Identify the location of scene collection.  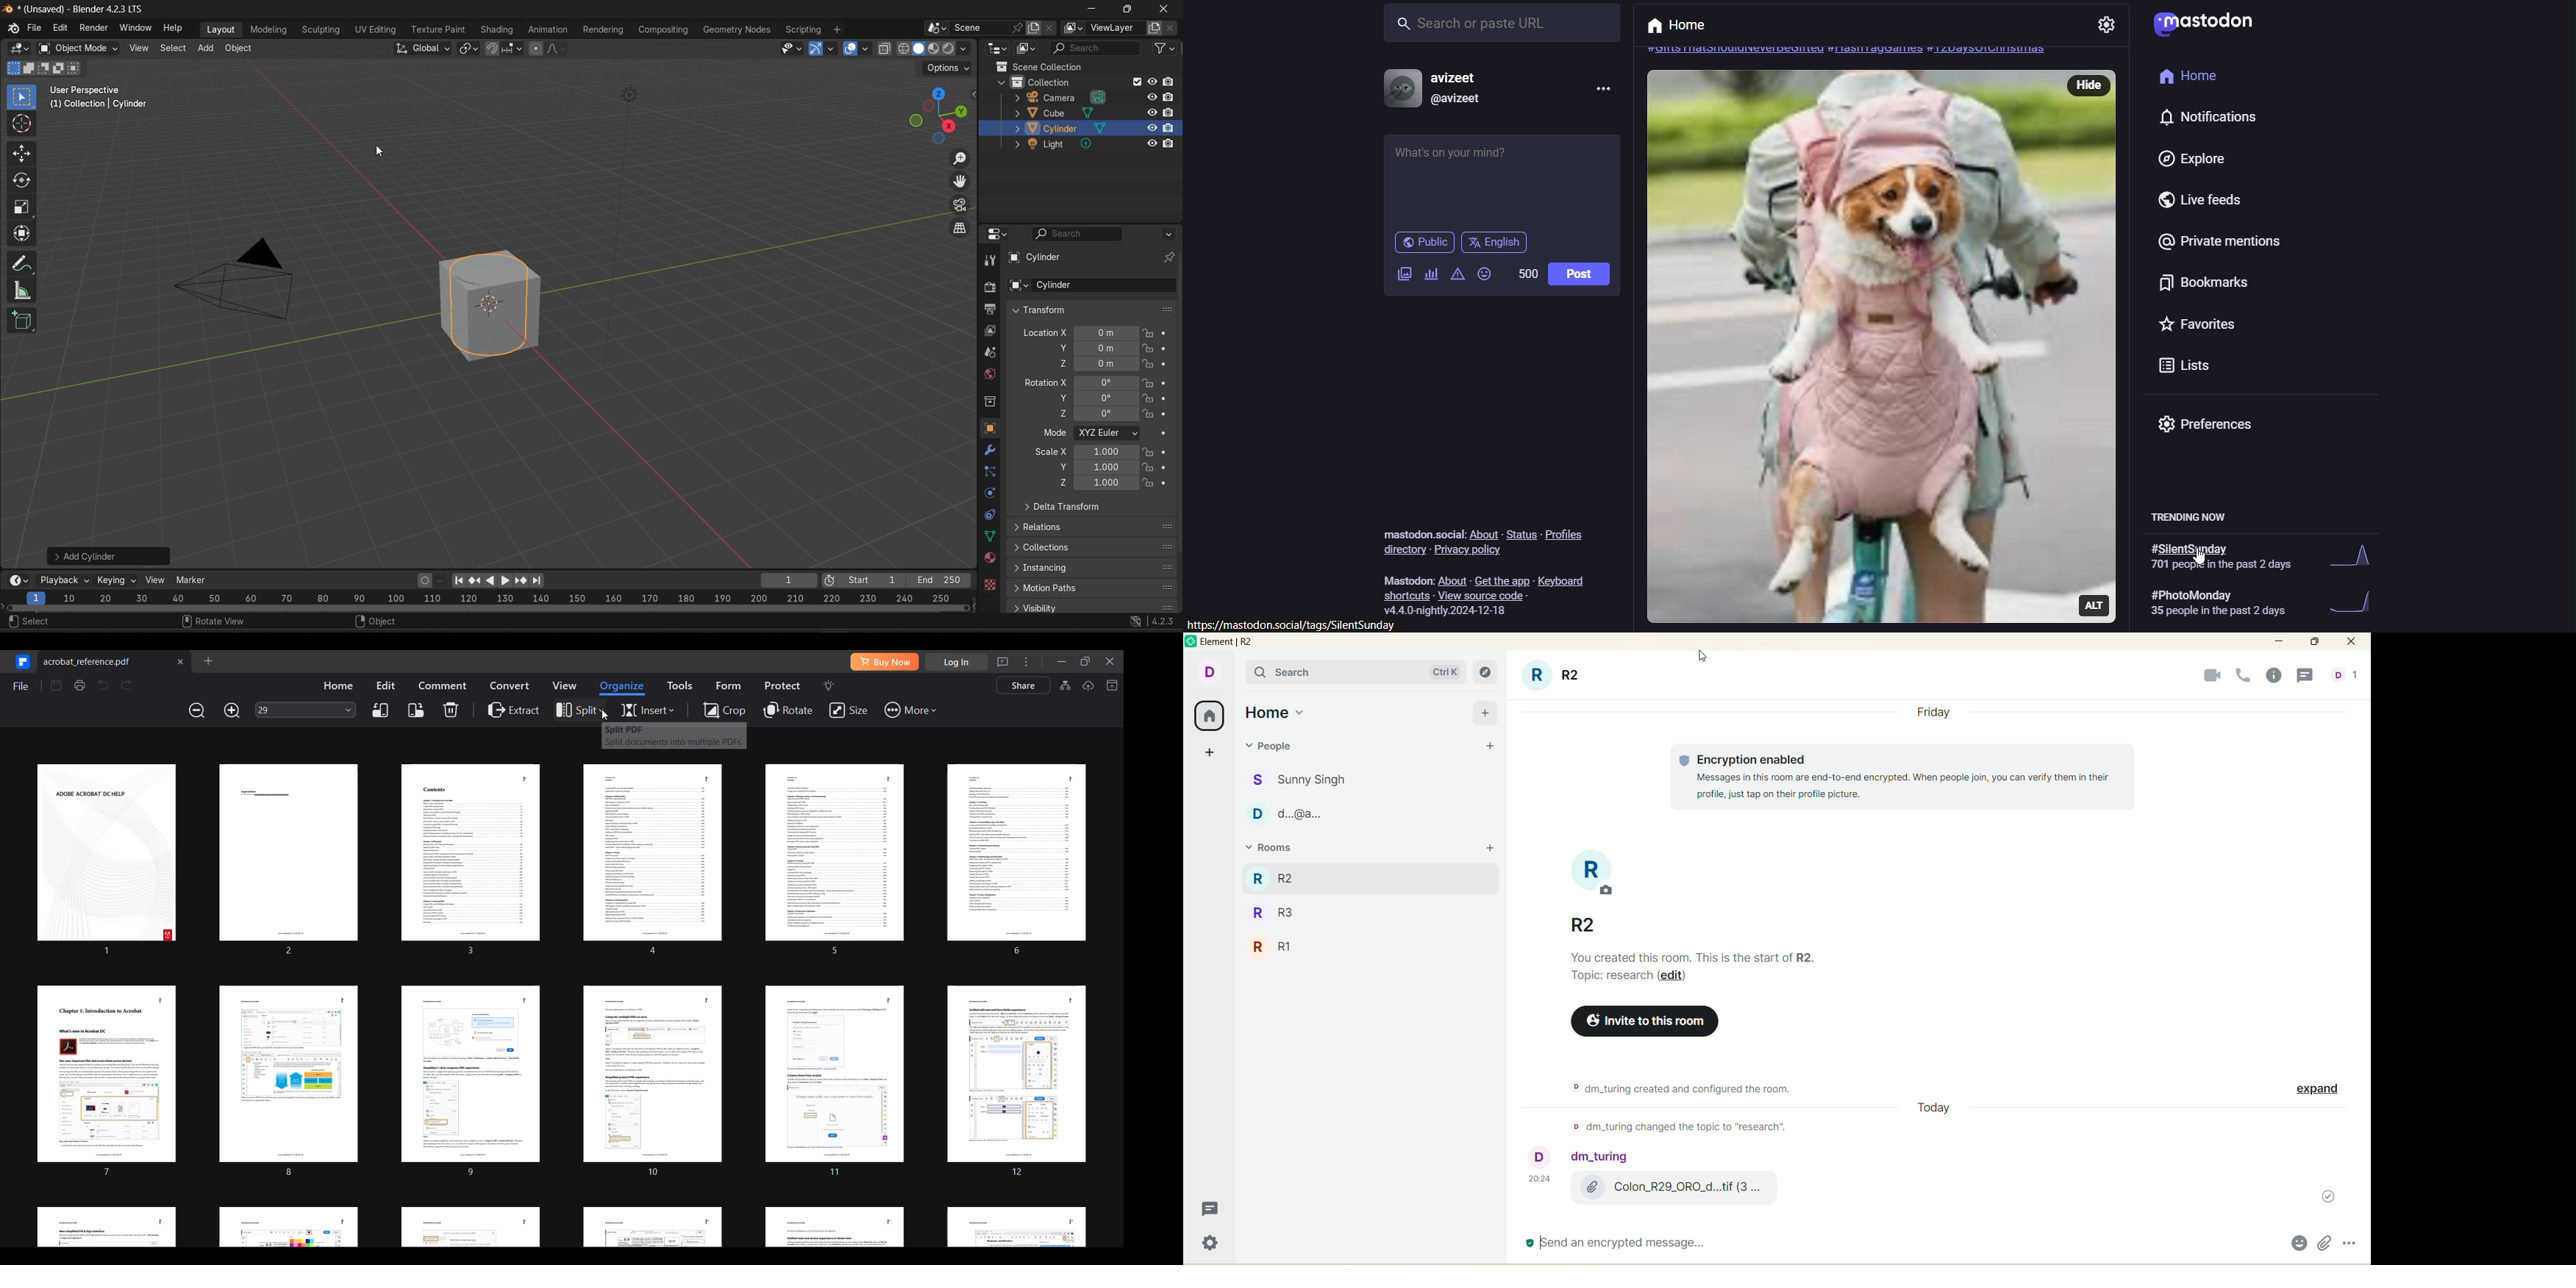
(1040, 66).